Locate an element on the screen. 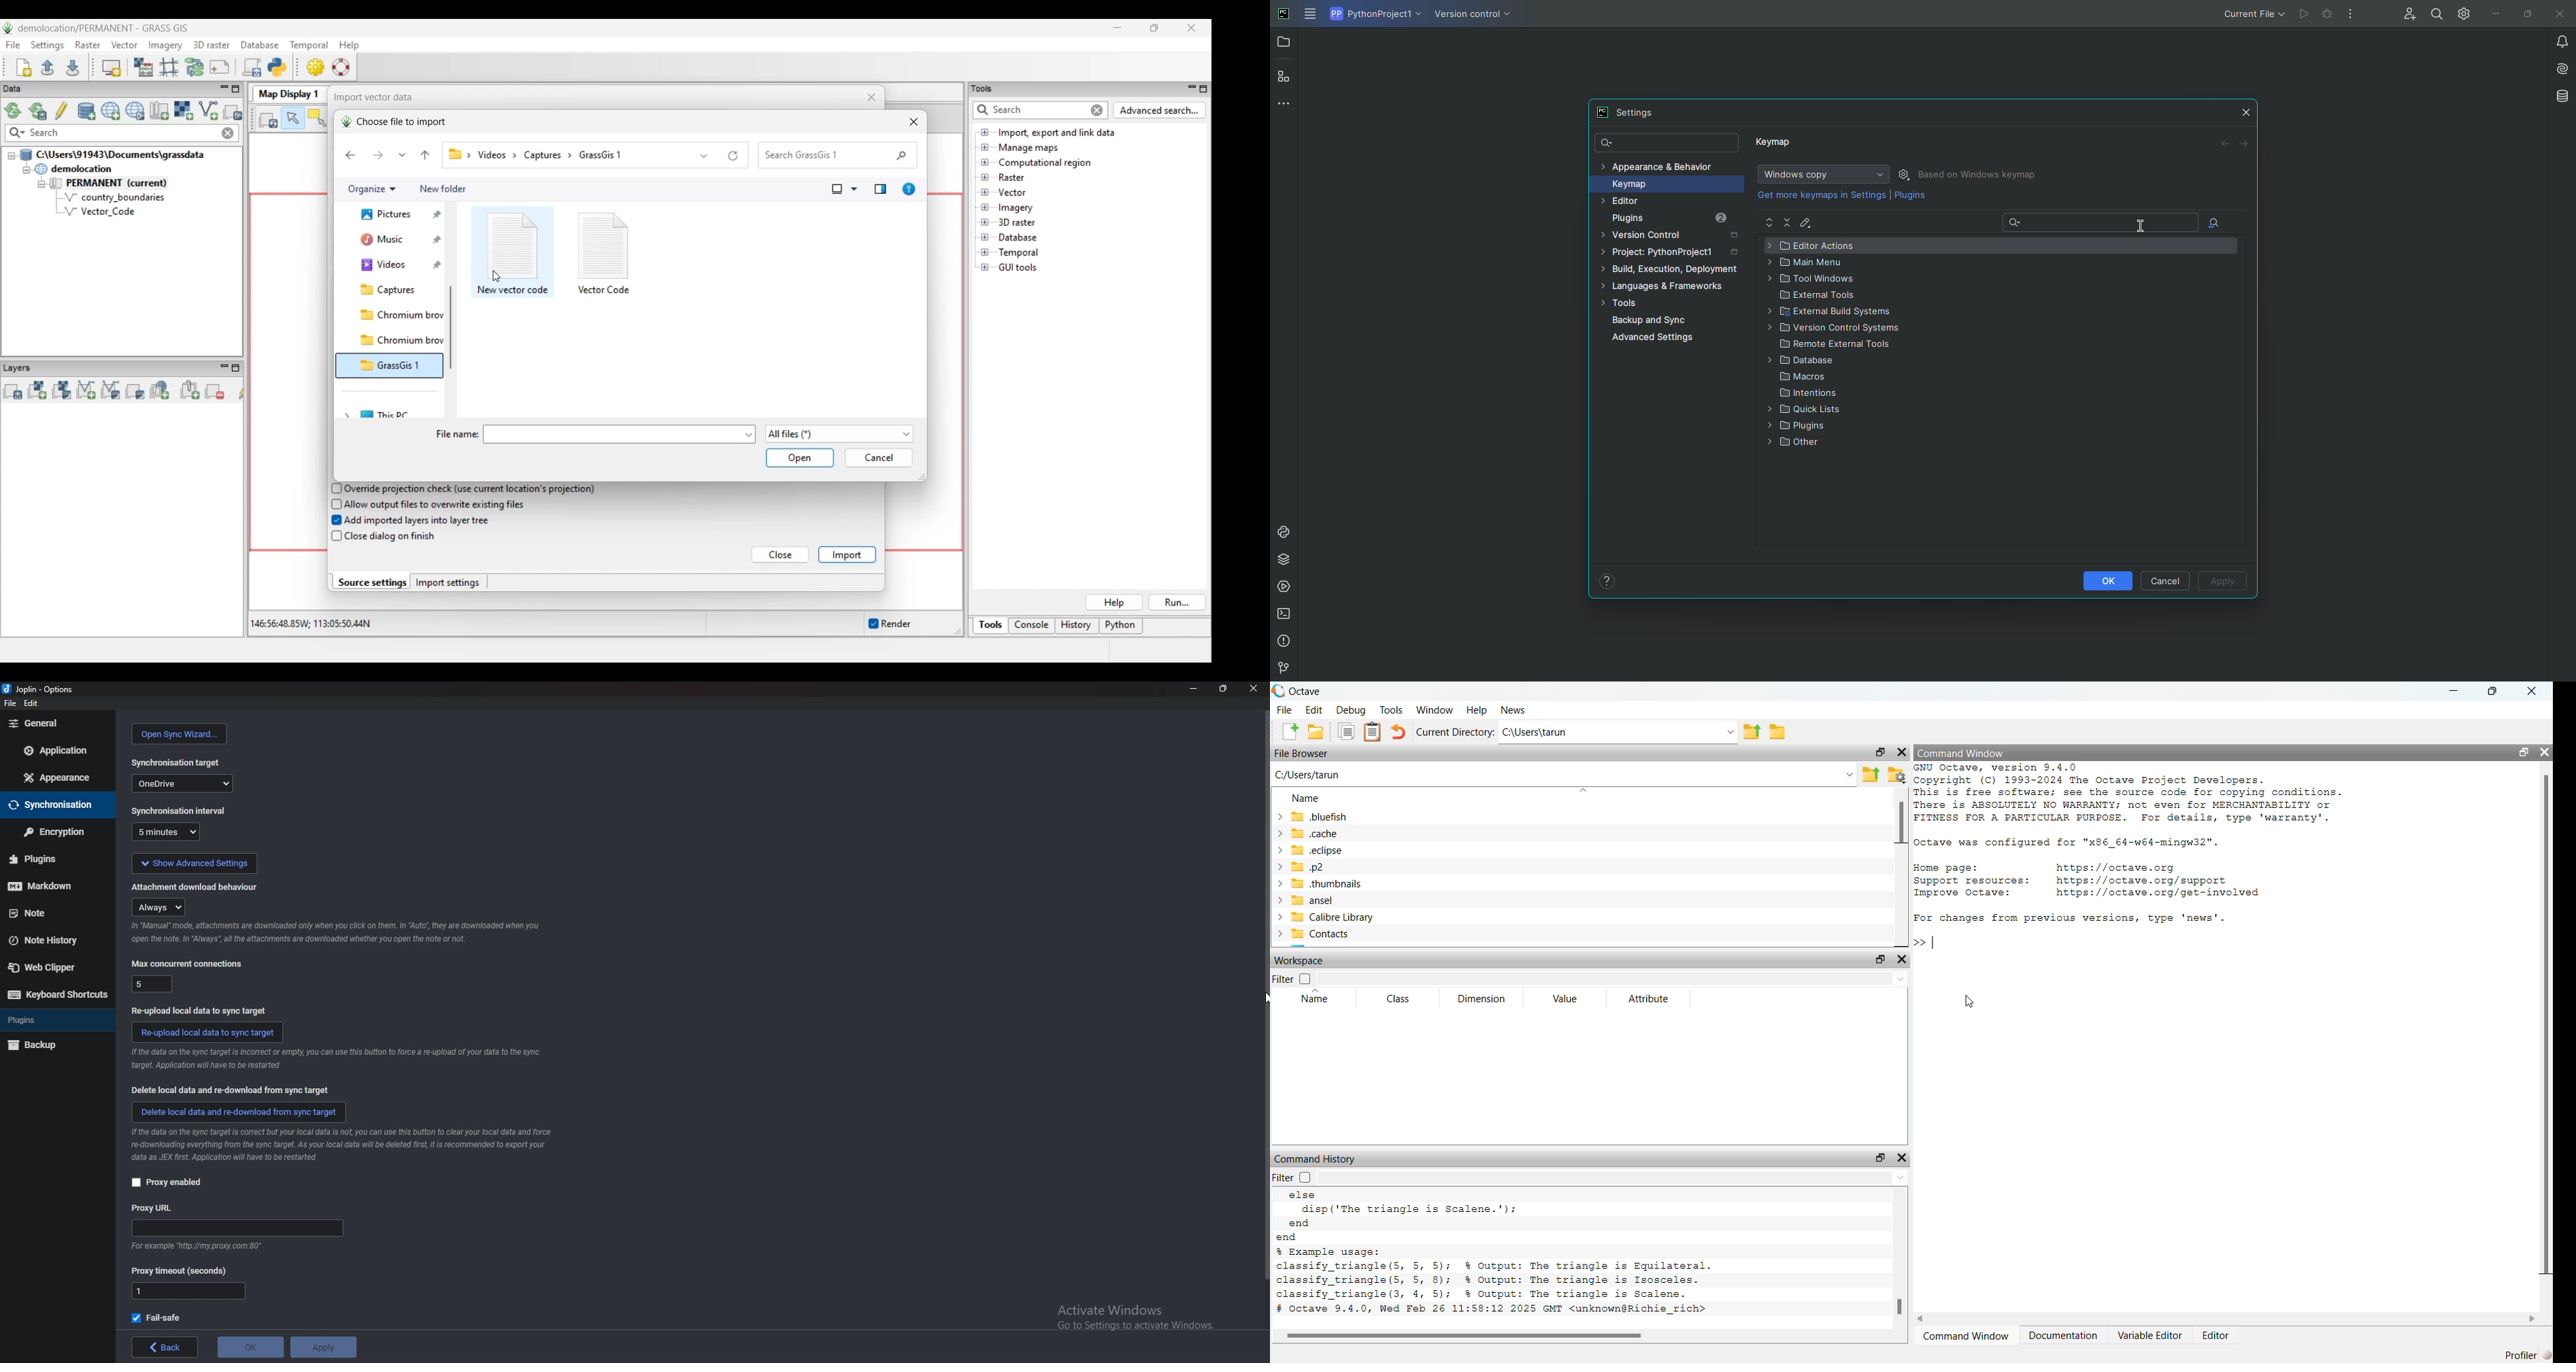  cursor is located at coordinates (1263, 996).